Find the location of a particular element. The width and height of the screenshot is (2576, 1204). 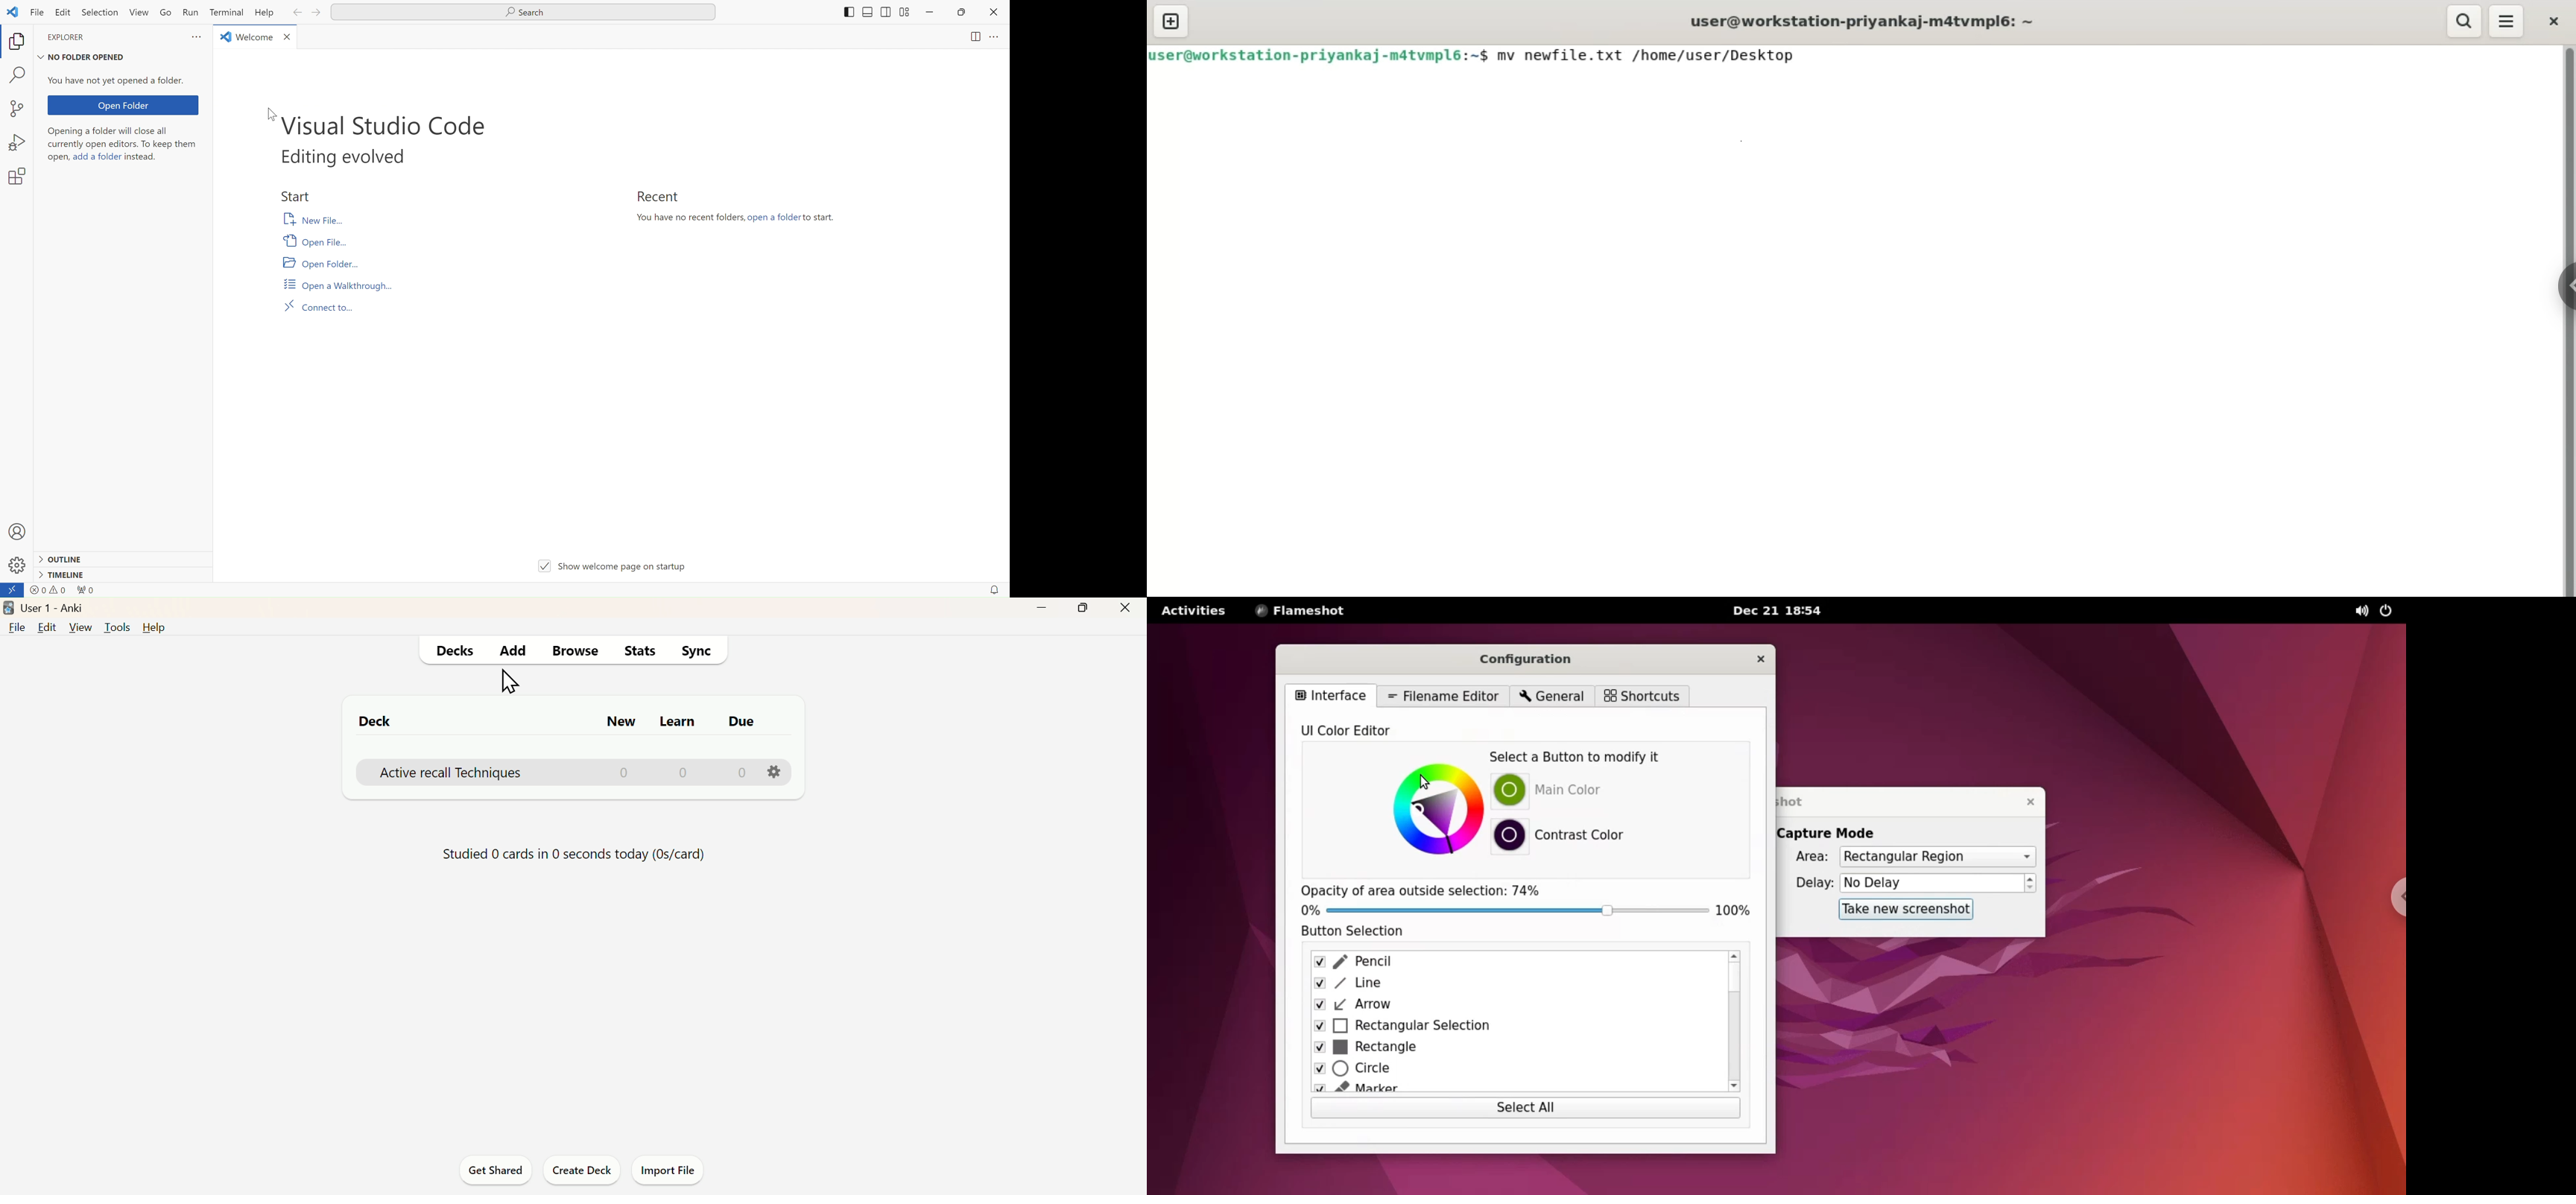

View is located at coordinates (78, 628).